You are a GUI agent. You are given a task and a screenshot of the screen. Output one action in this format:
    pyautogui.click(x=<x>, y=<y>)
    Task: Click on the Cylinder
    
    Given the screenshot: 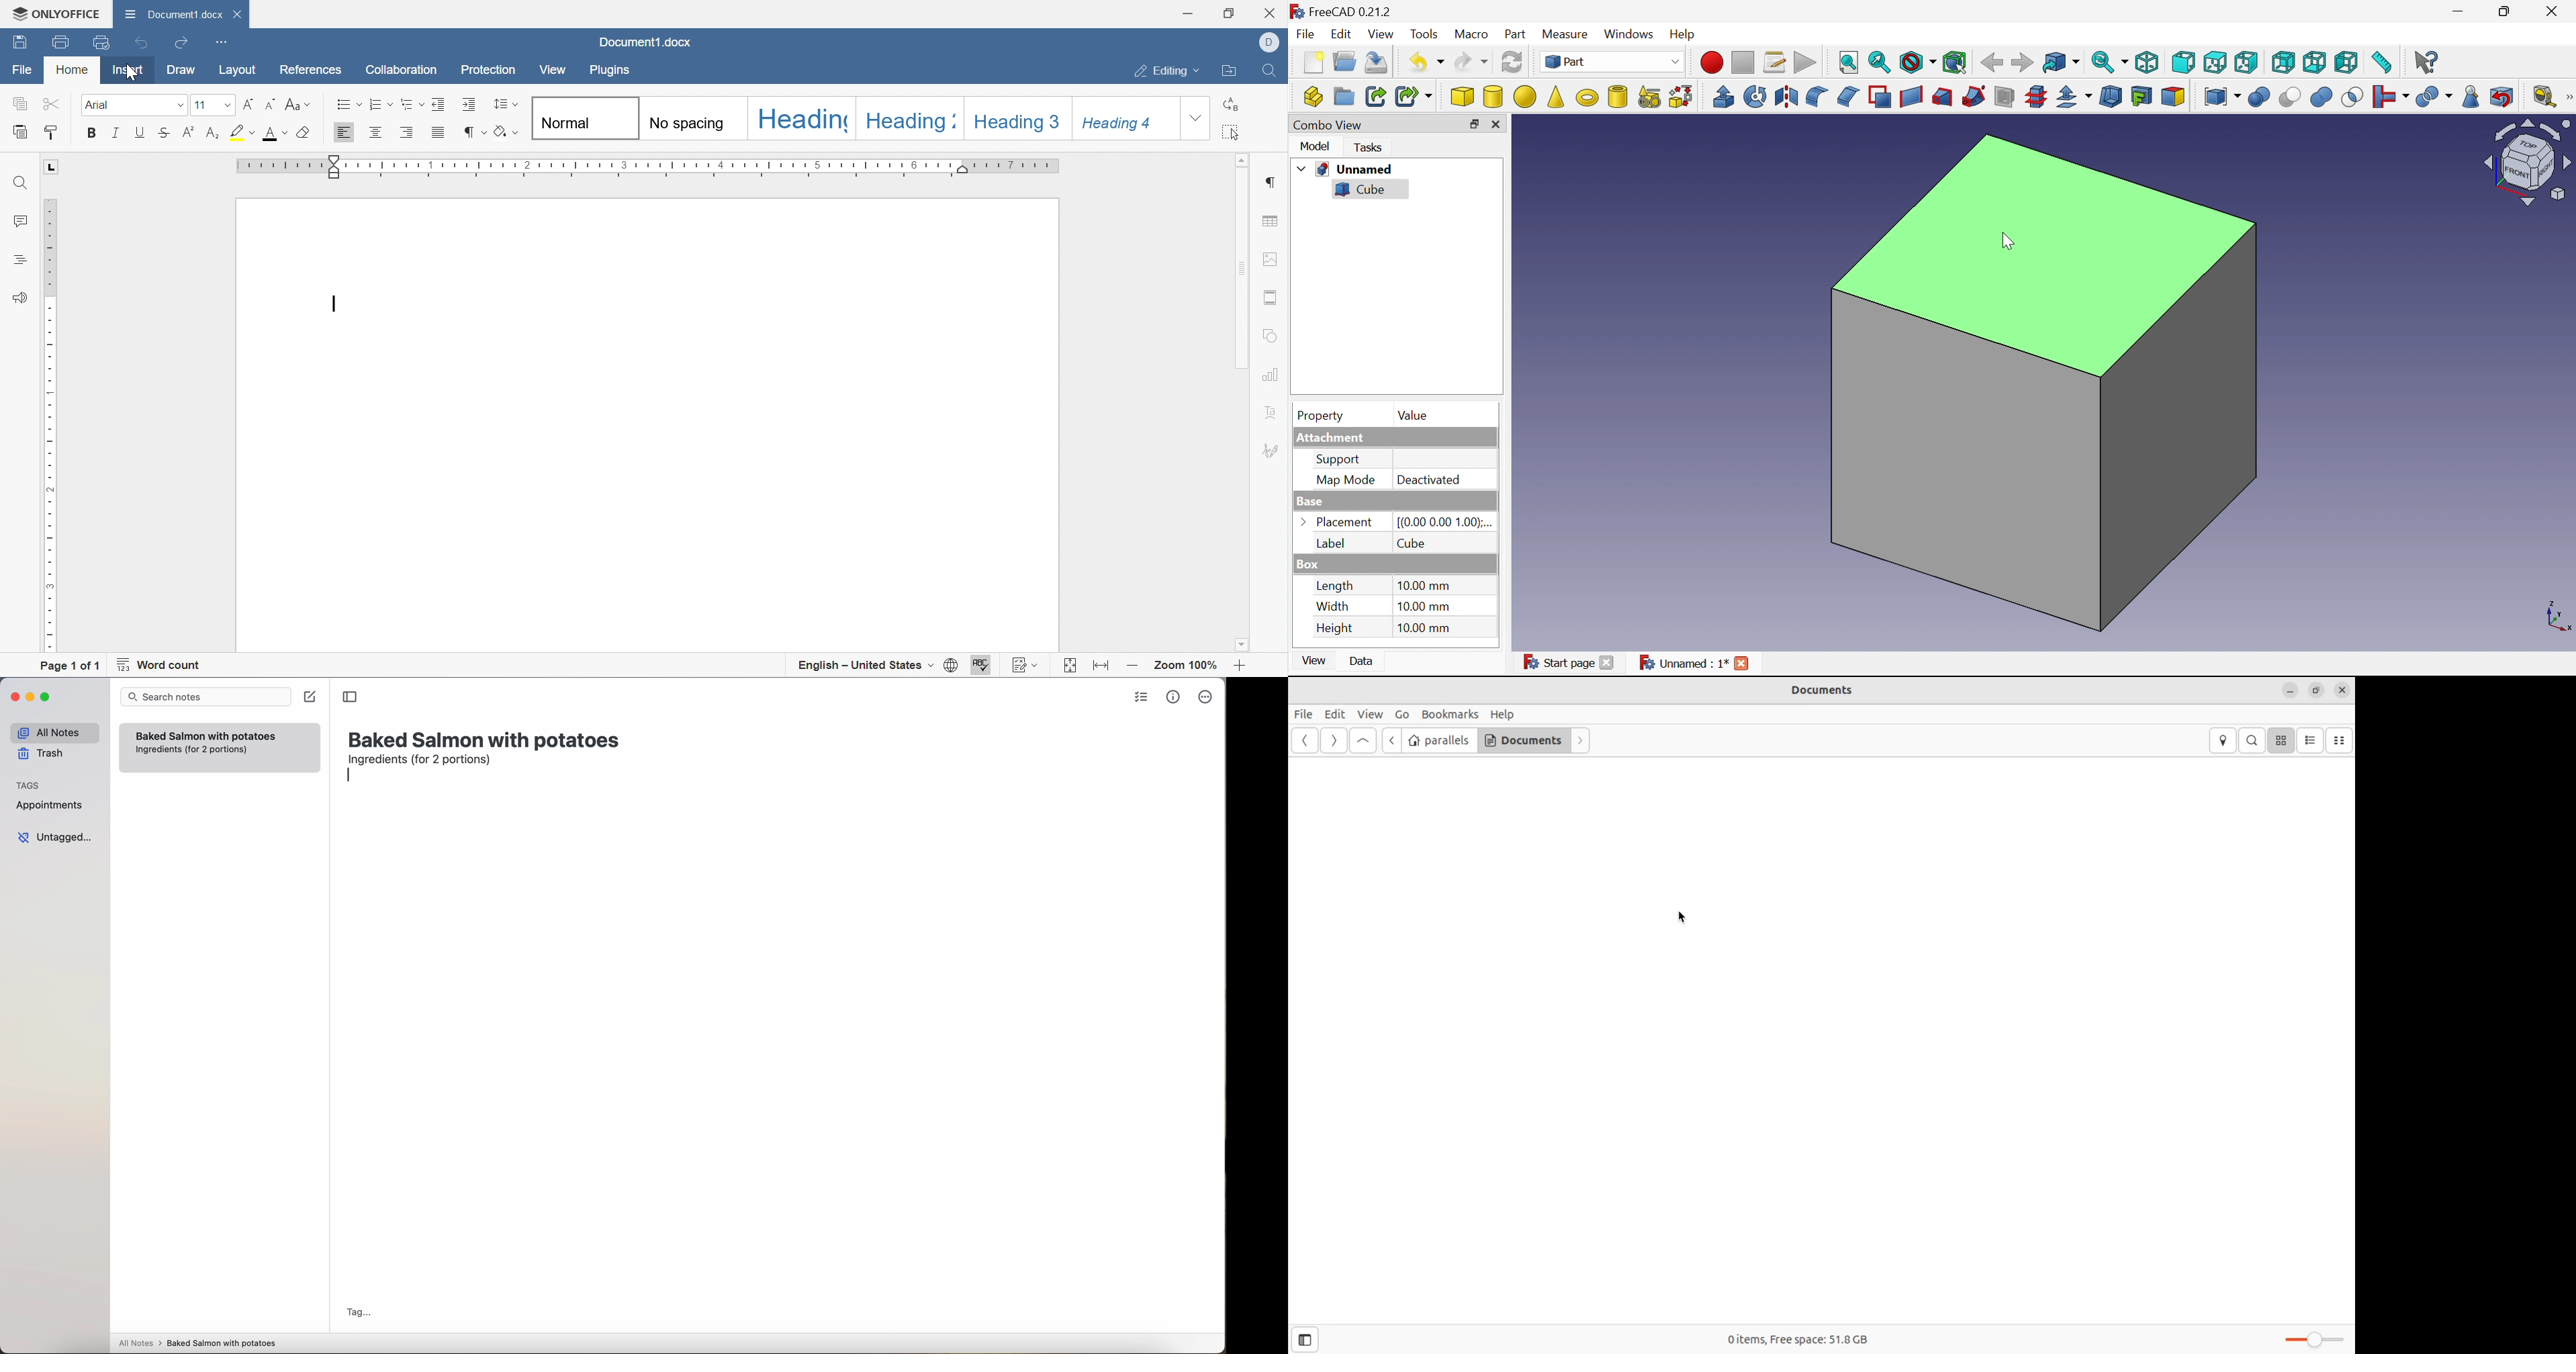 What is the action you would take?
    pyautogui.click(x=1493, y=98)
    